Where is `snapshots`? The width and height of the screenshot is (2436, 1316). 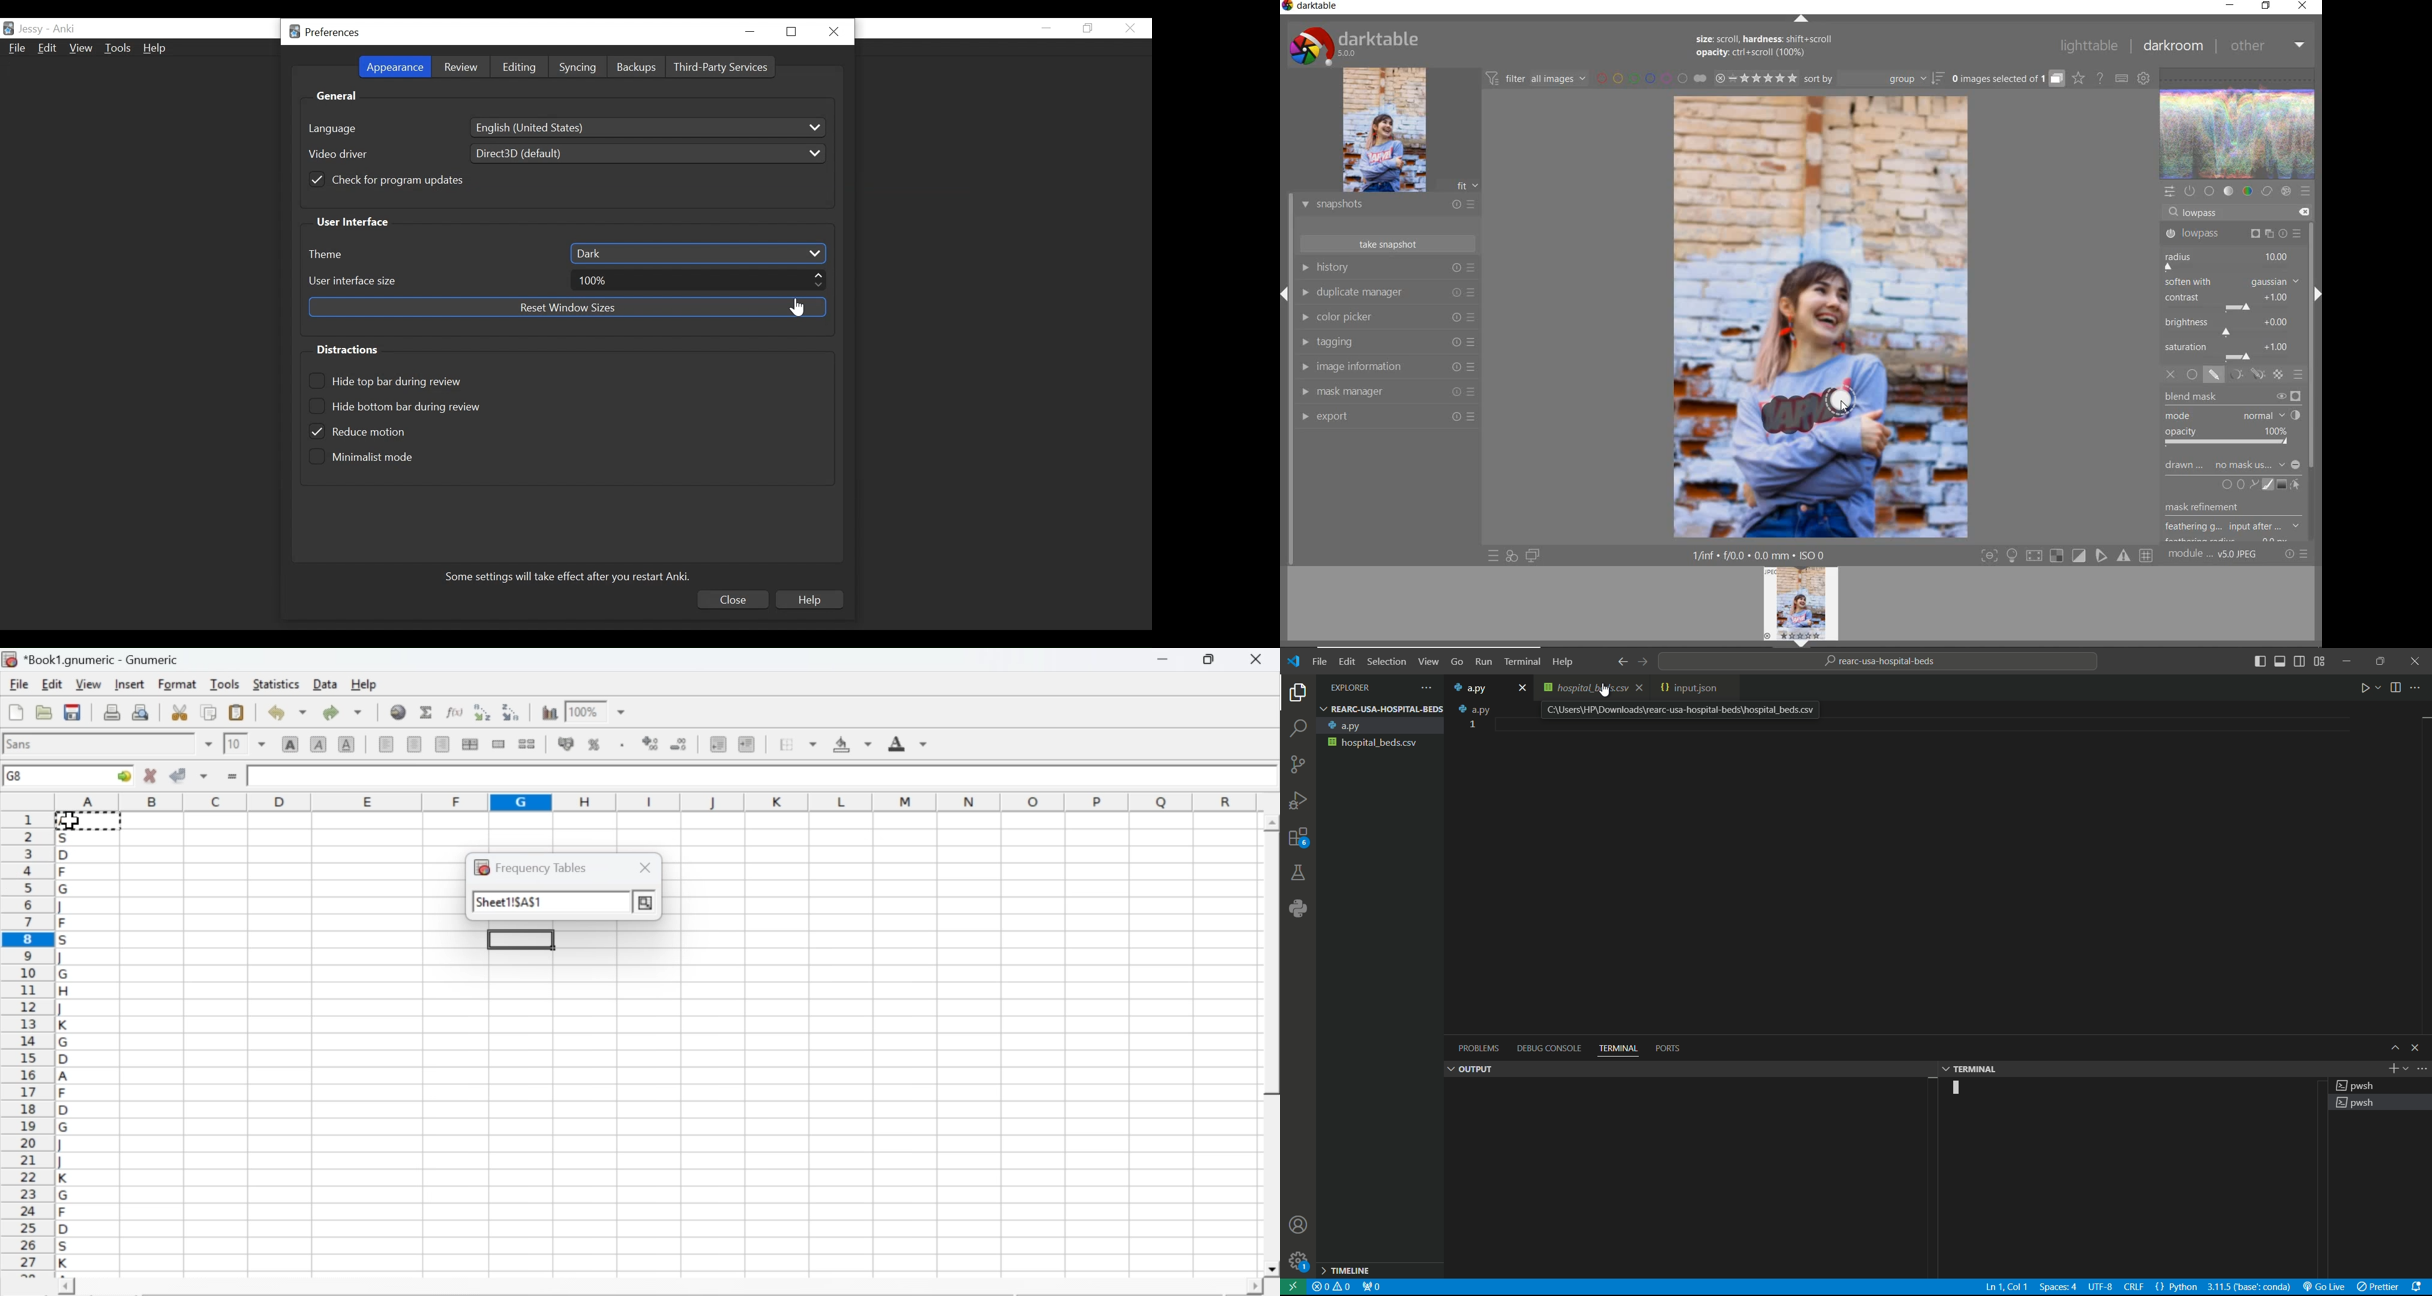
snapshots is located at coordinates (1387, 207).